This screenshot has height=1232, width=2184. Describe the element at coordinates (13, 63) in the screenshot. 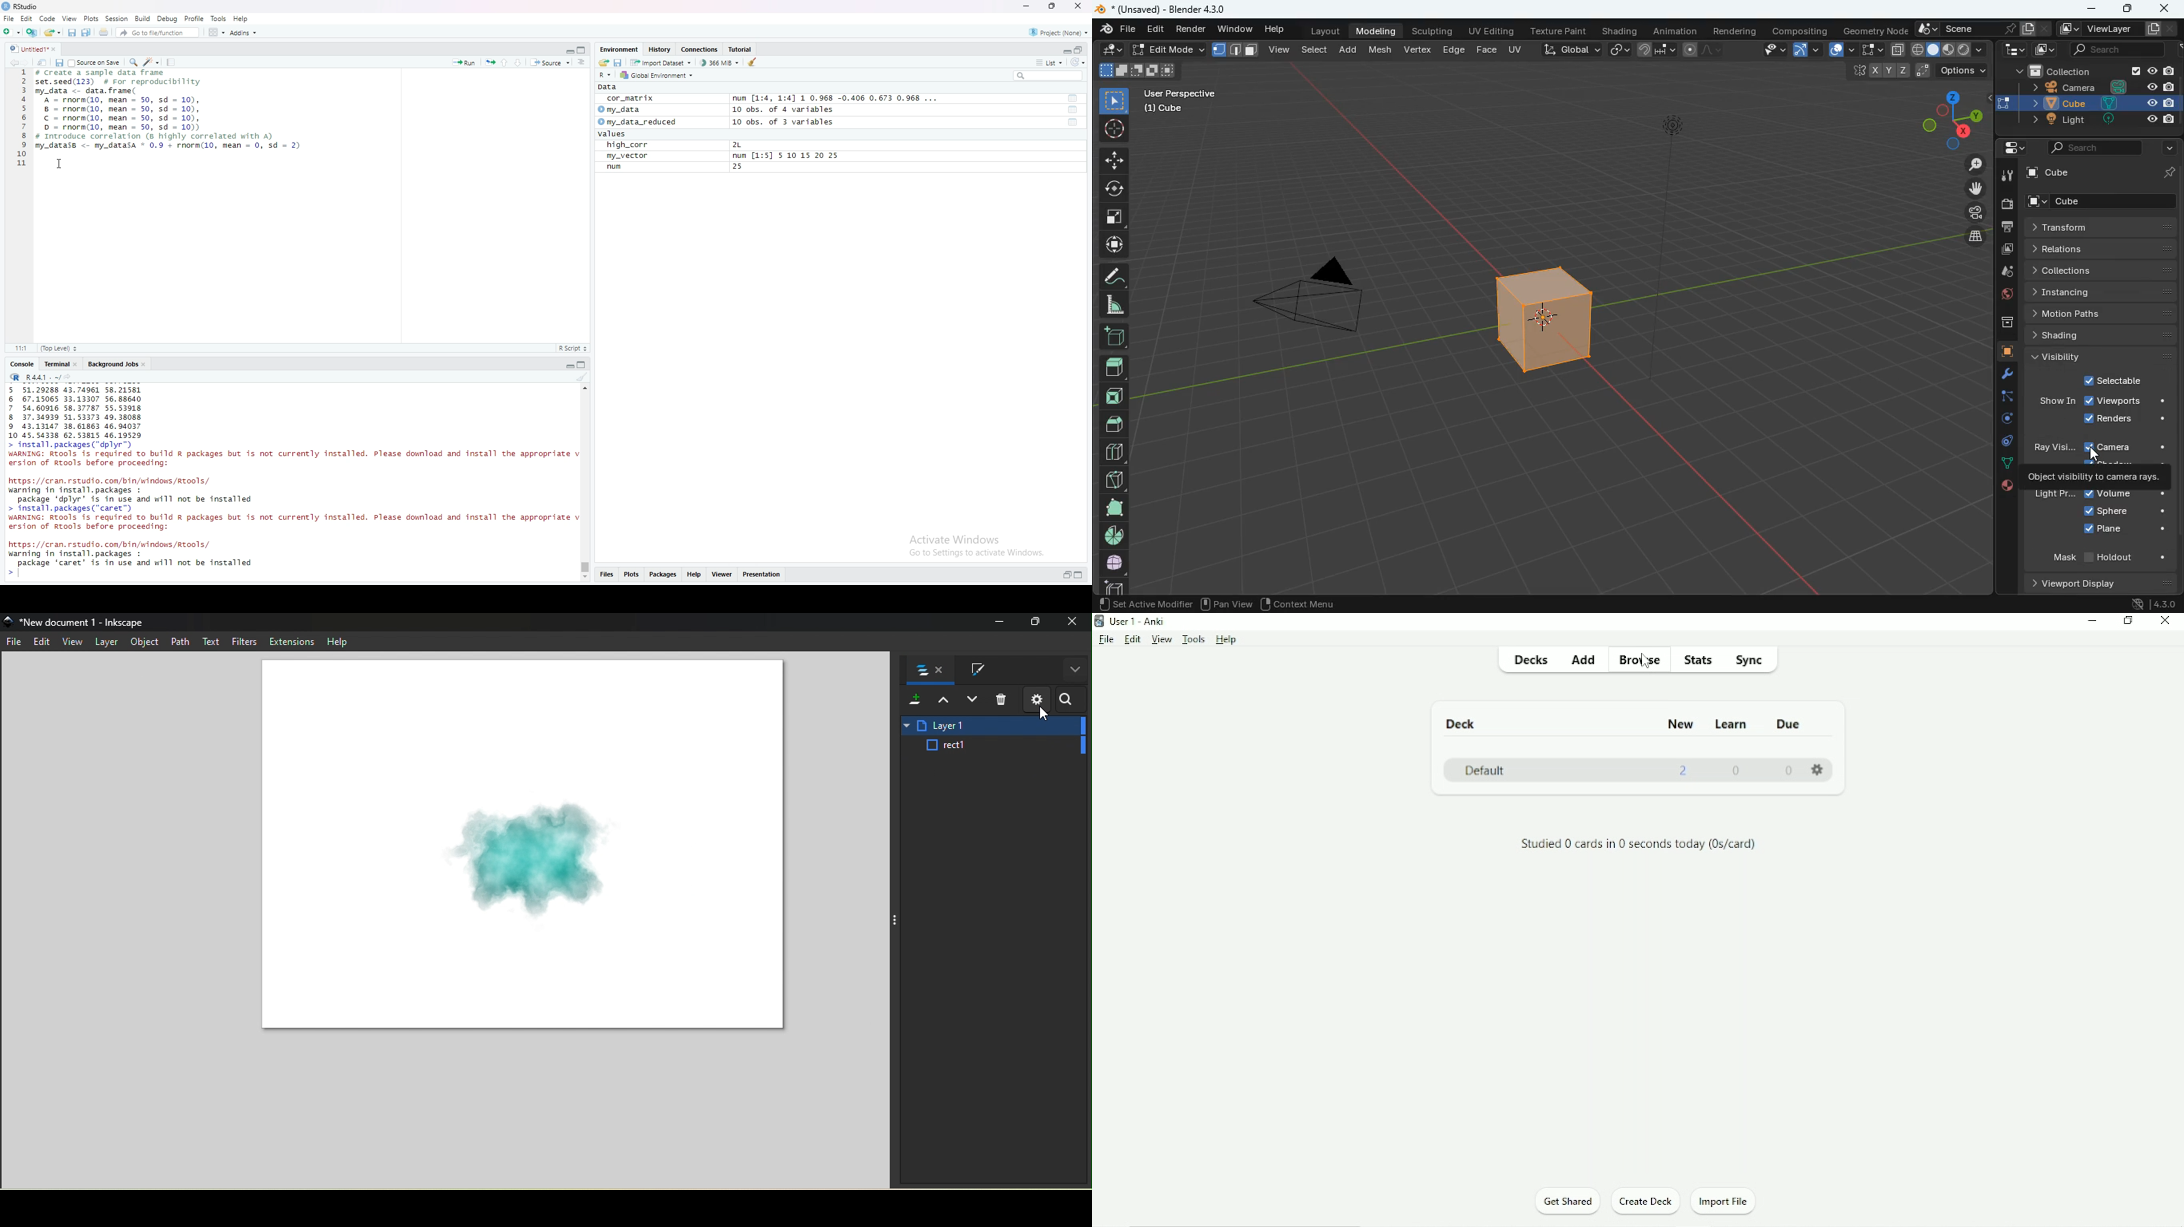

I see `backward` at that location.